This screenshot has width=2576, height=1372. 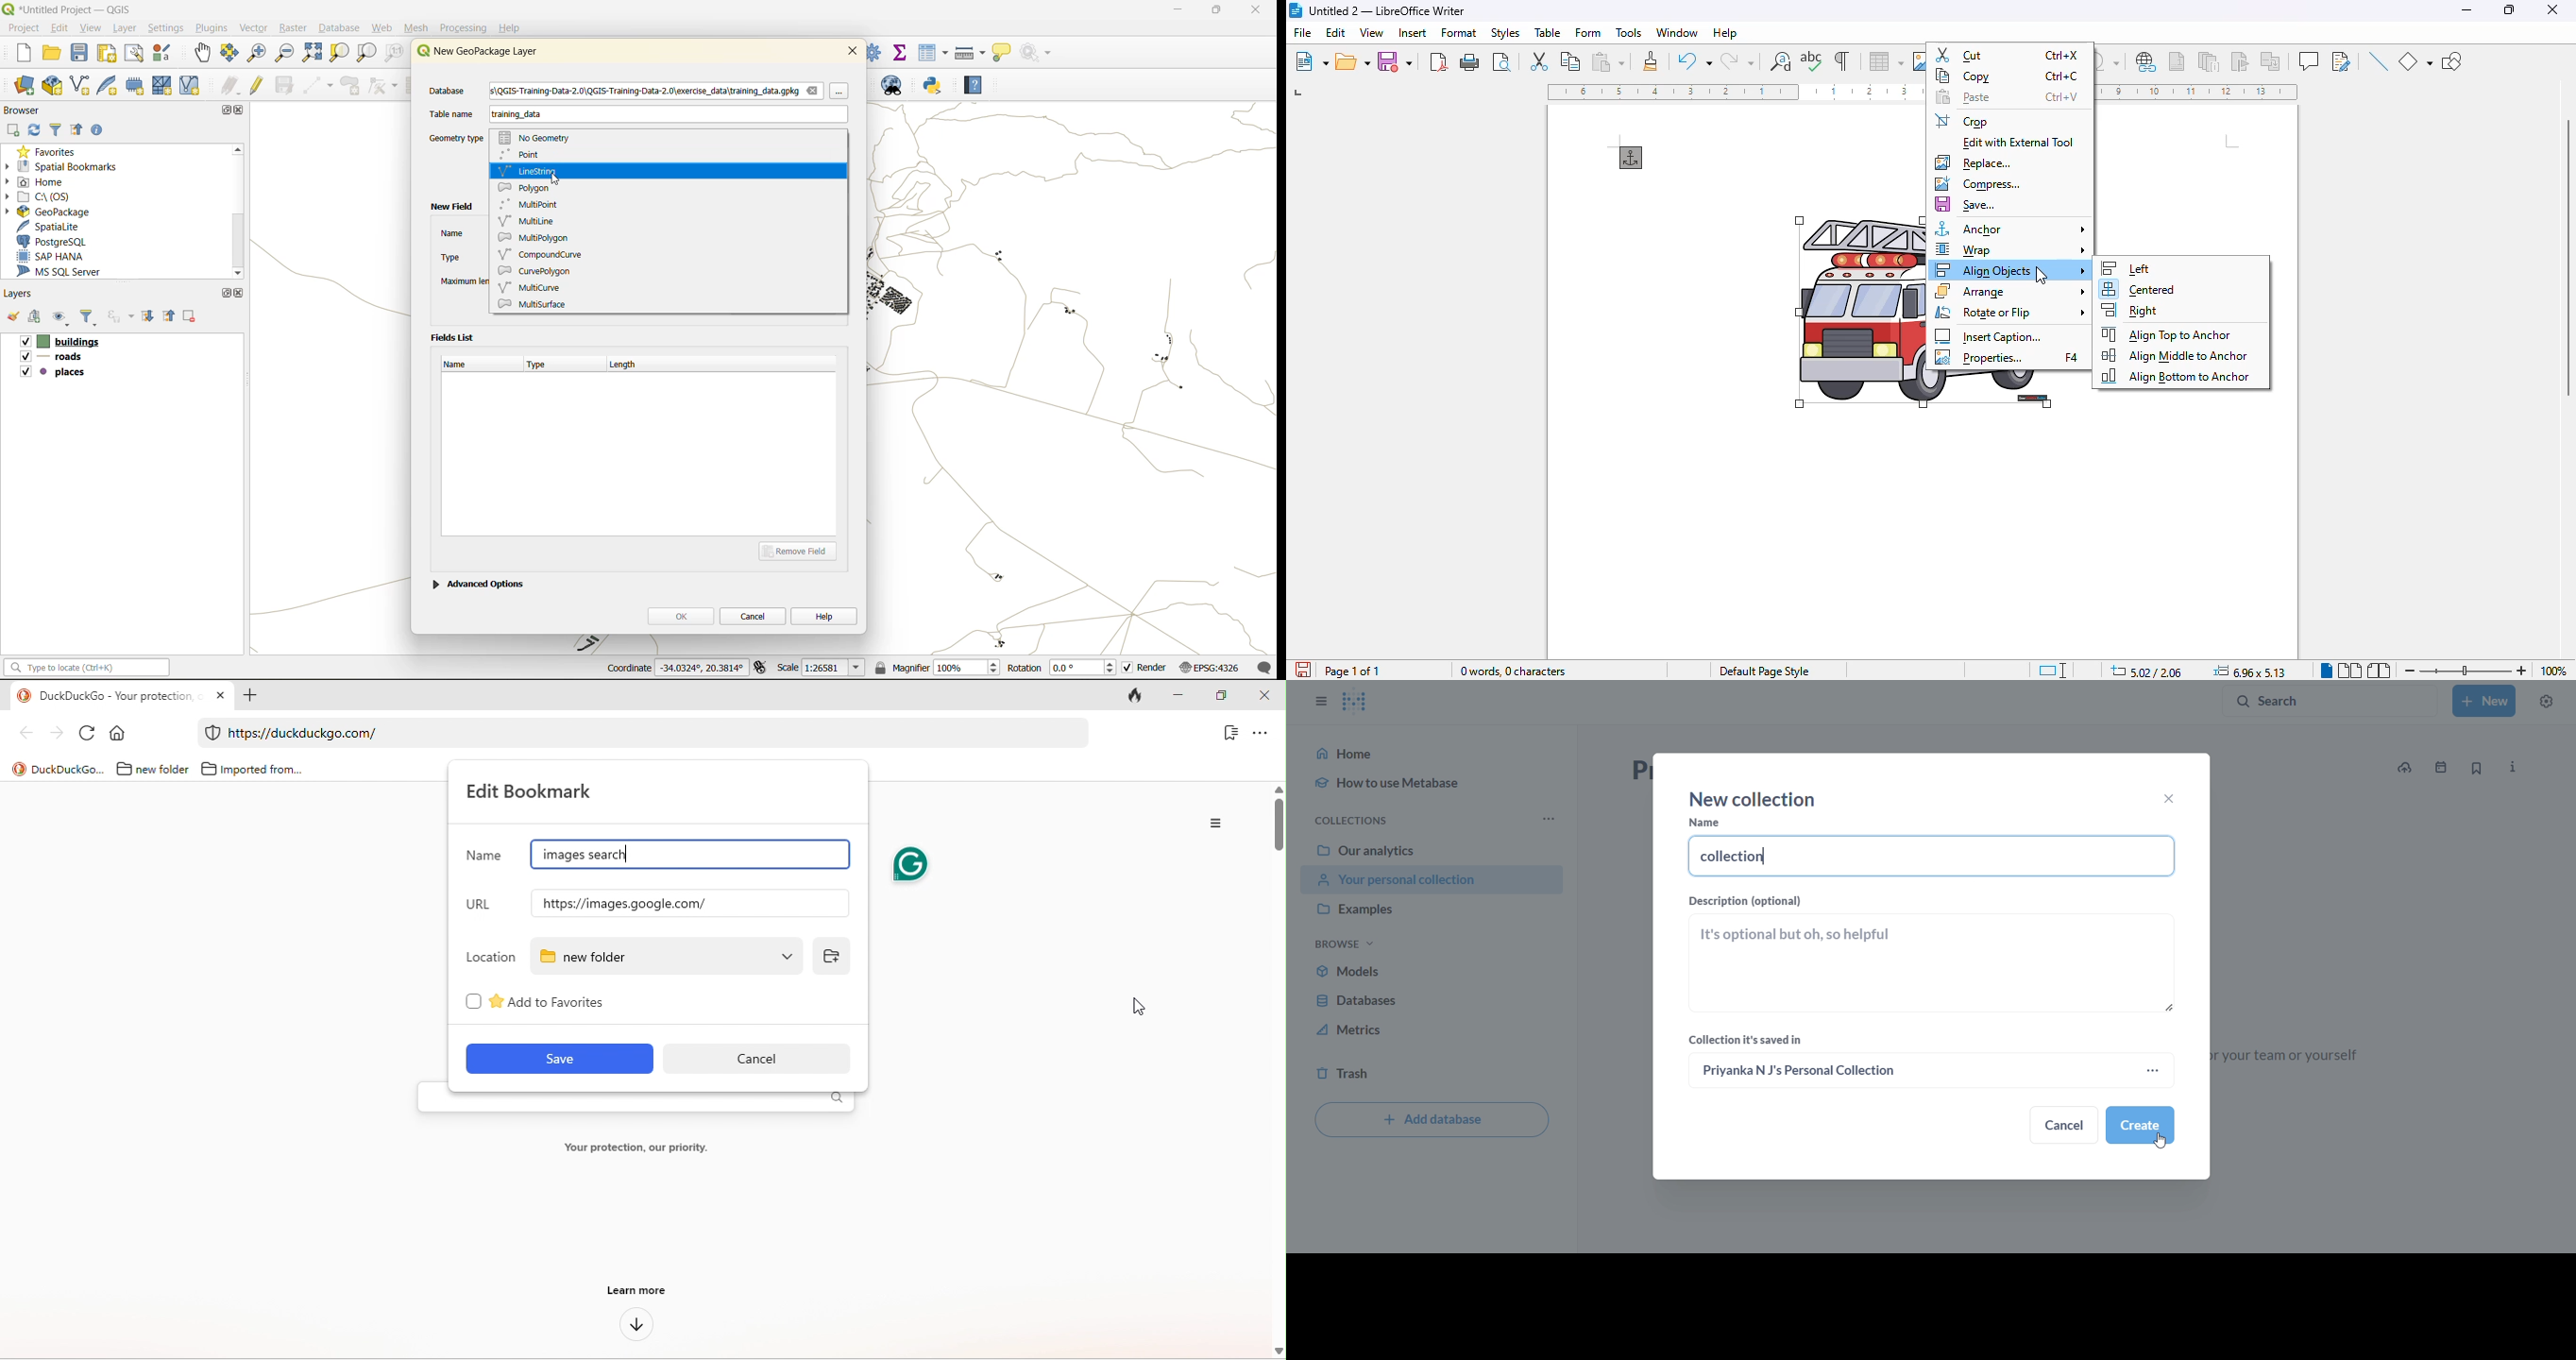 I want to click on database name and path, so click(x=657, y=92).